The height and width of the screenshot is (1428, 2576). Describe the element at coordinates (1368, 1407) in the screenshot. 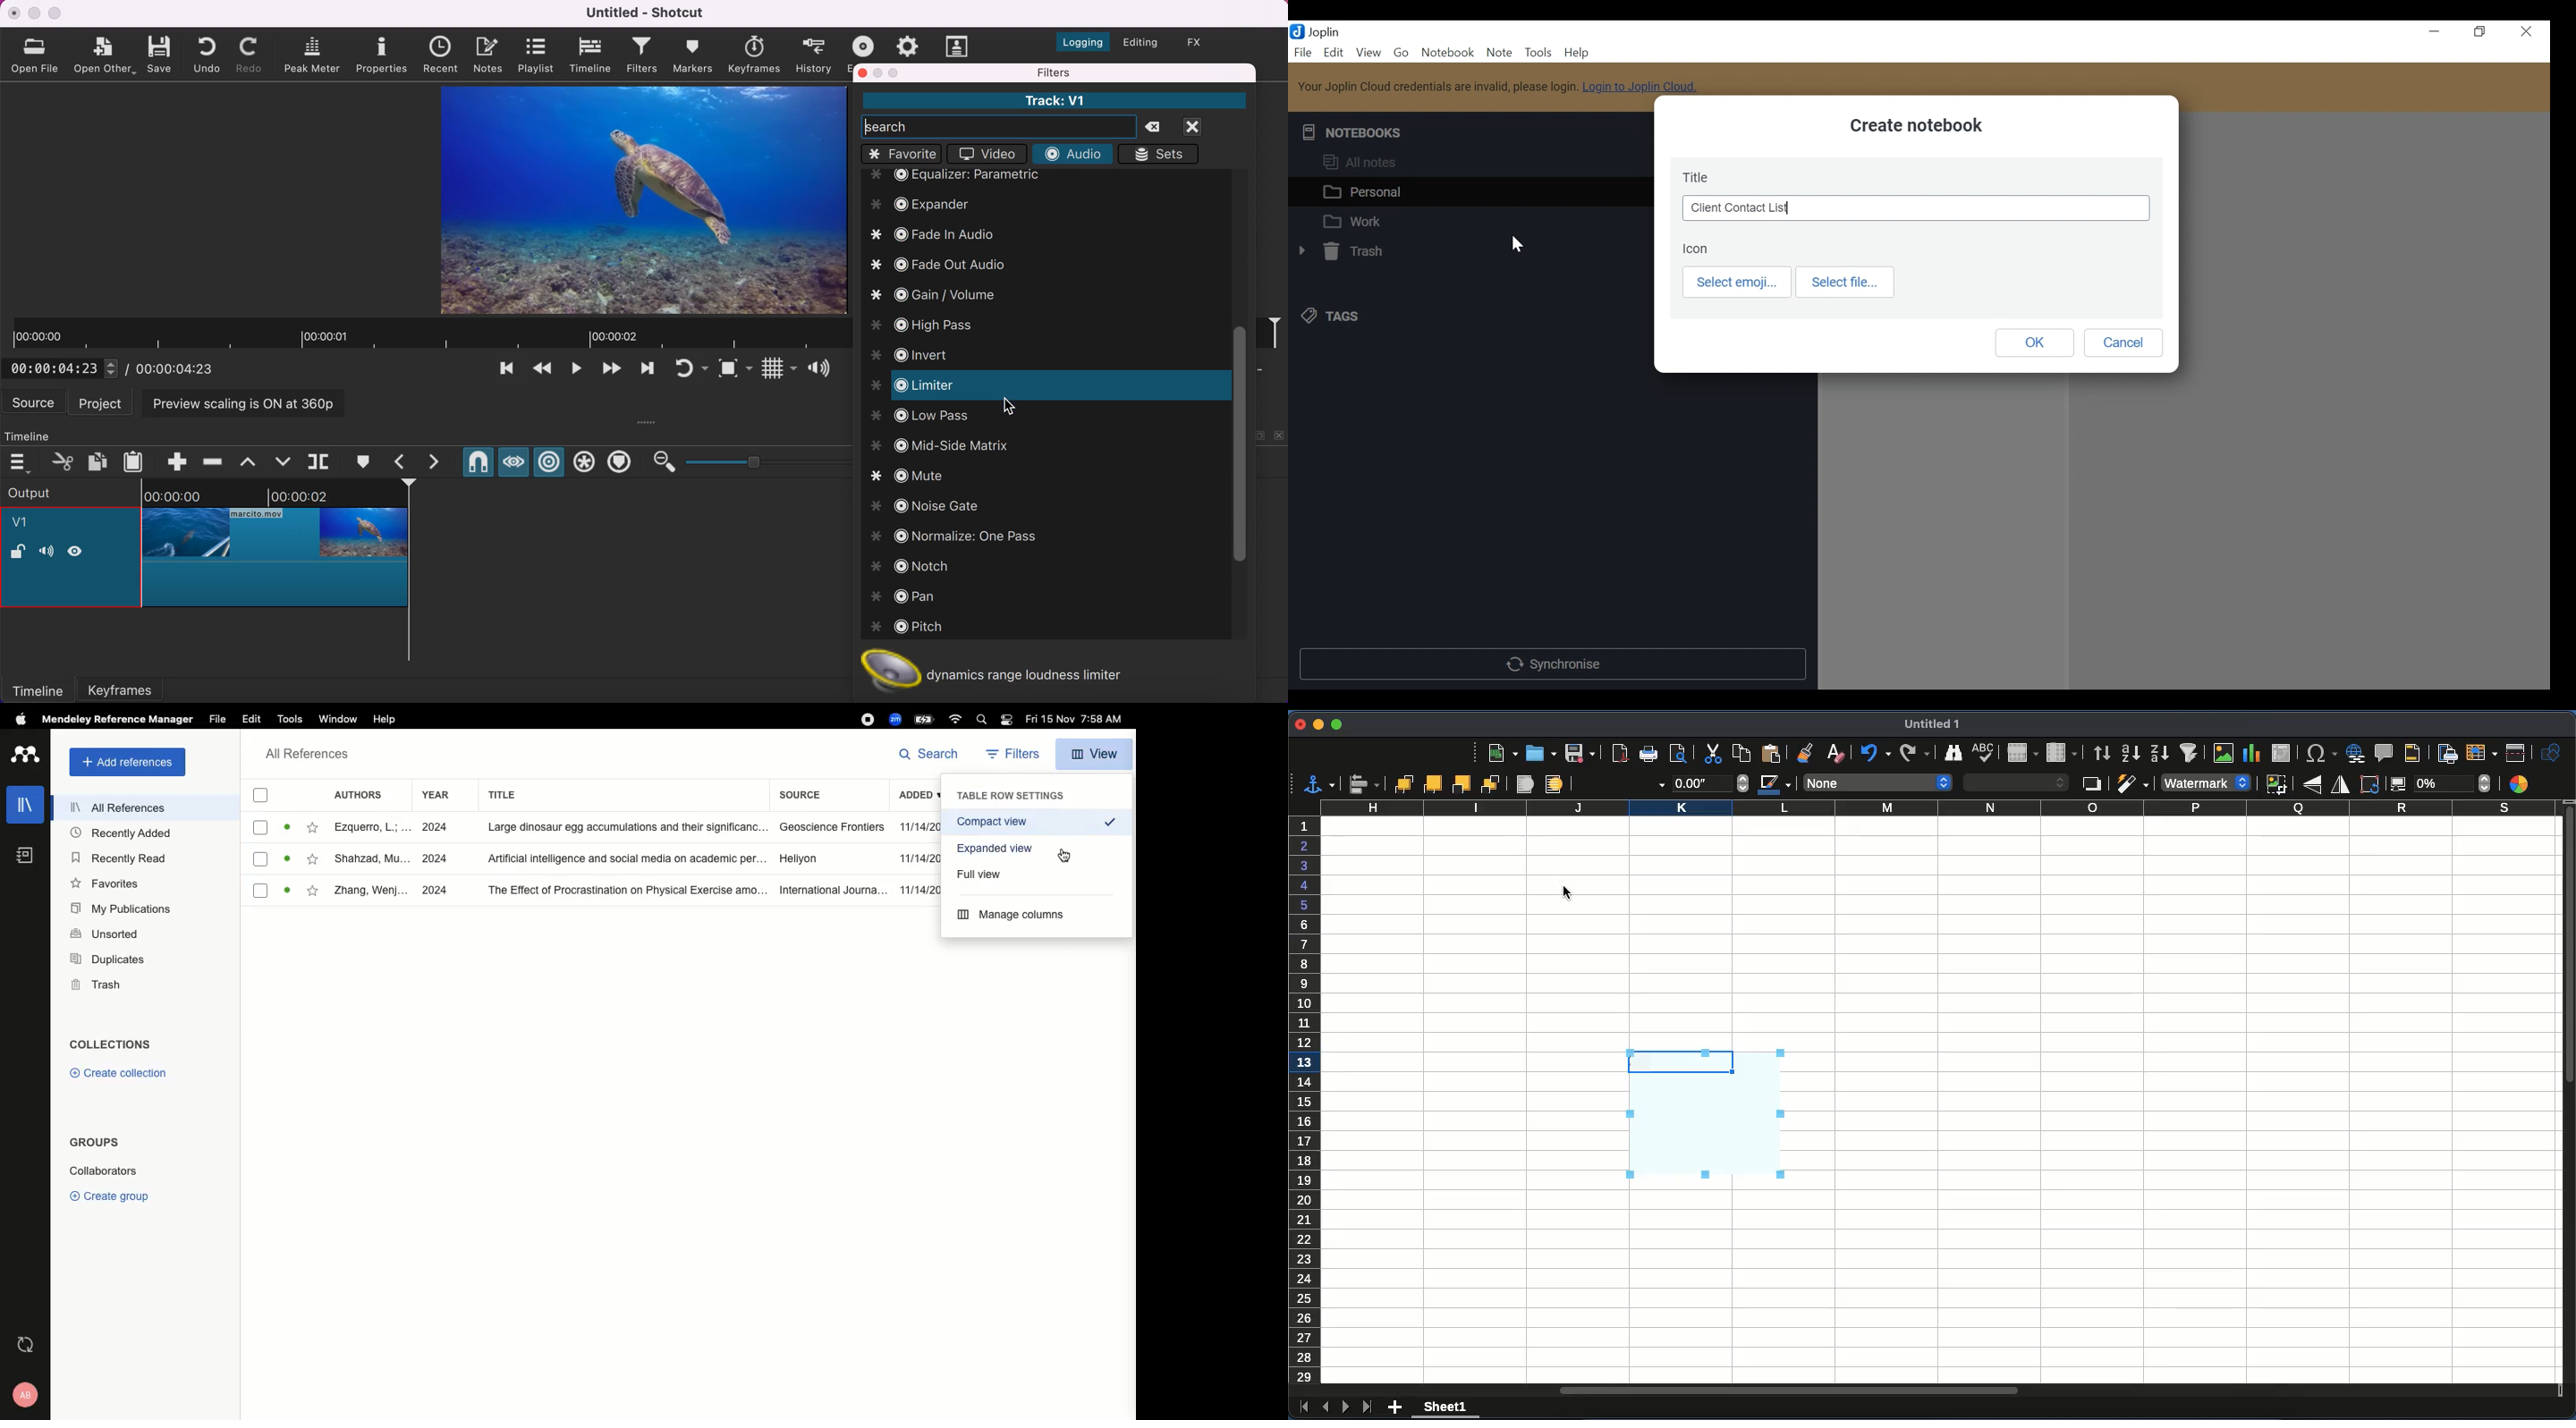

I see `last sheet` at that location.